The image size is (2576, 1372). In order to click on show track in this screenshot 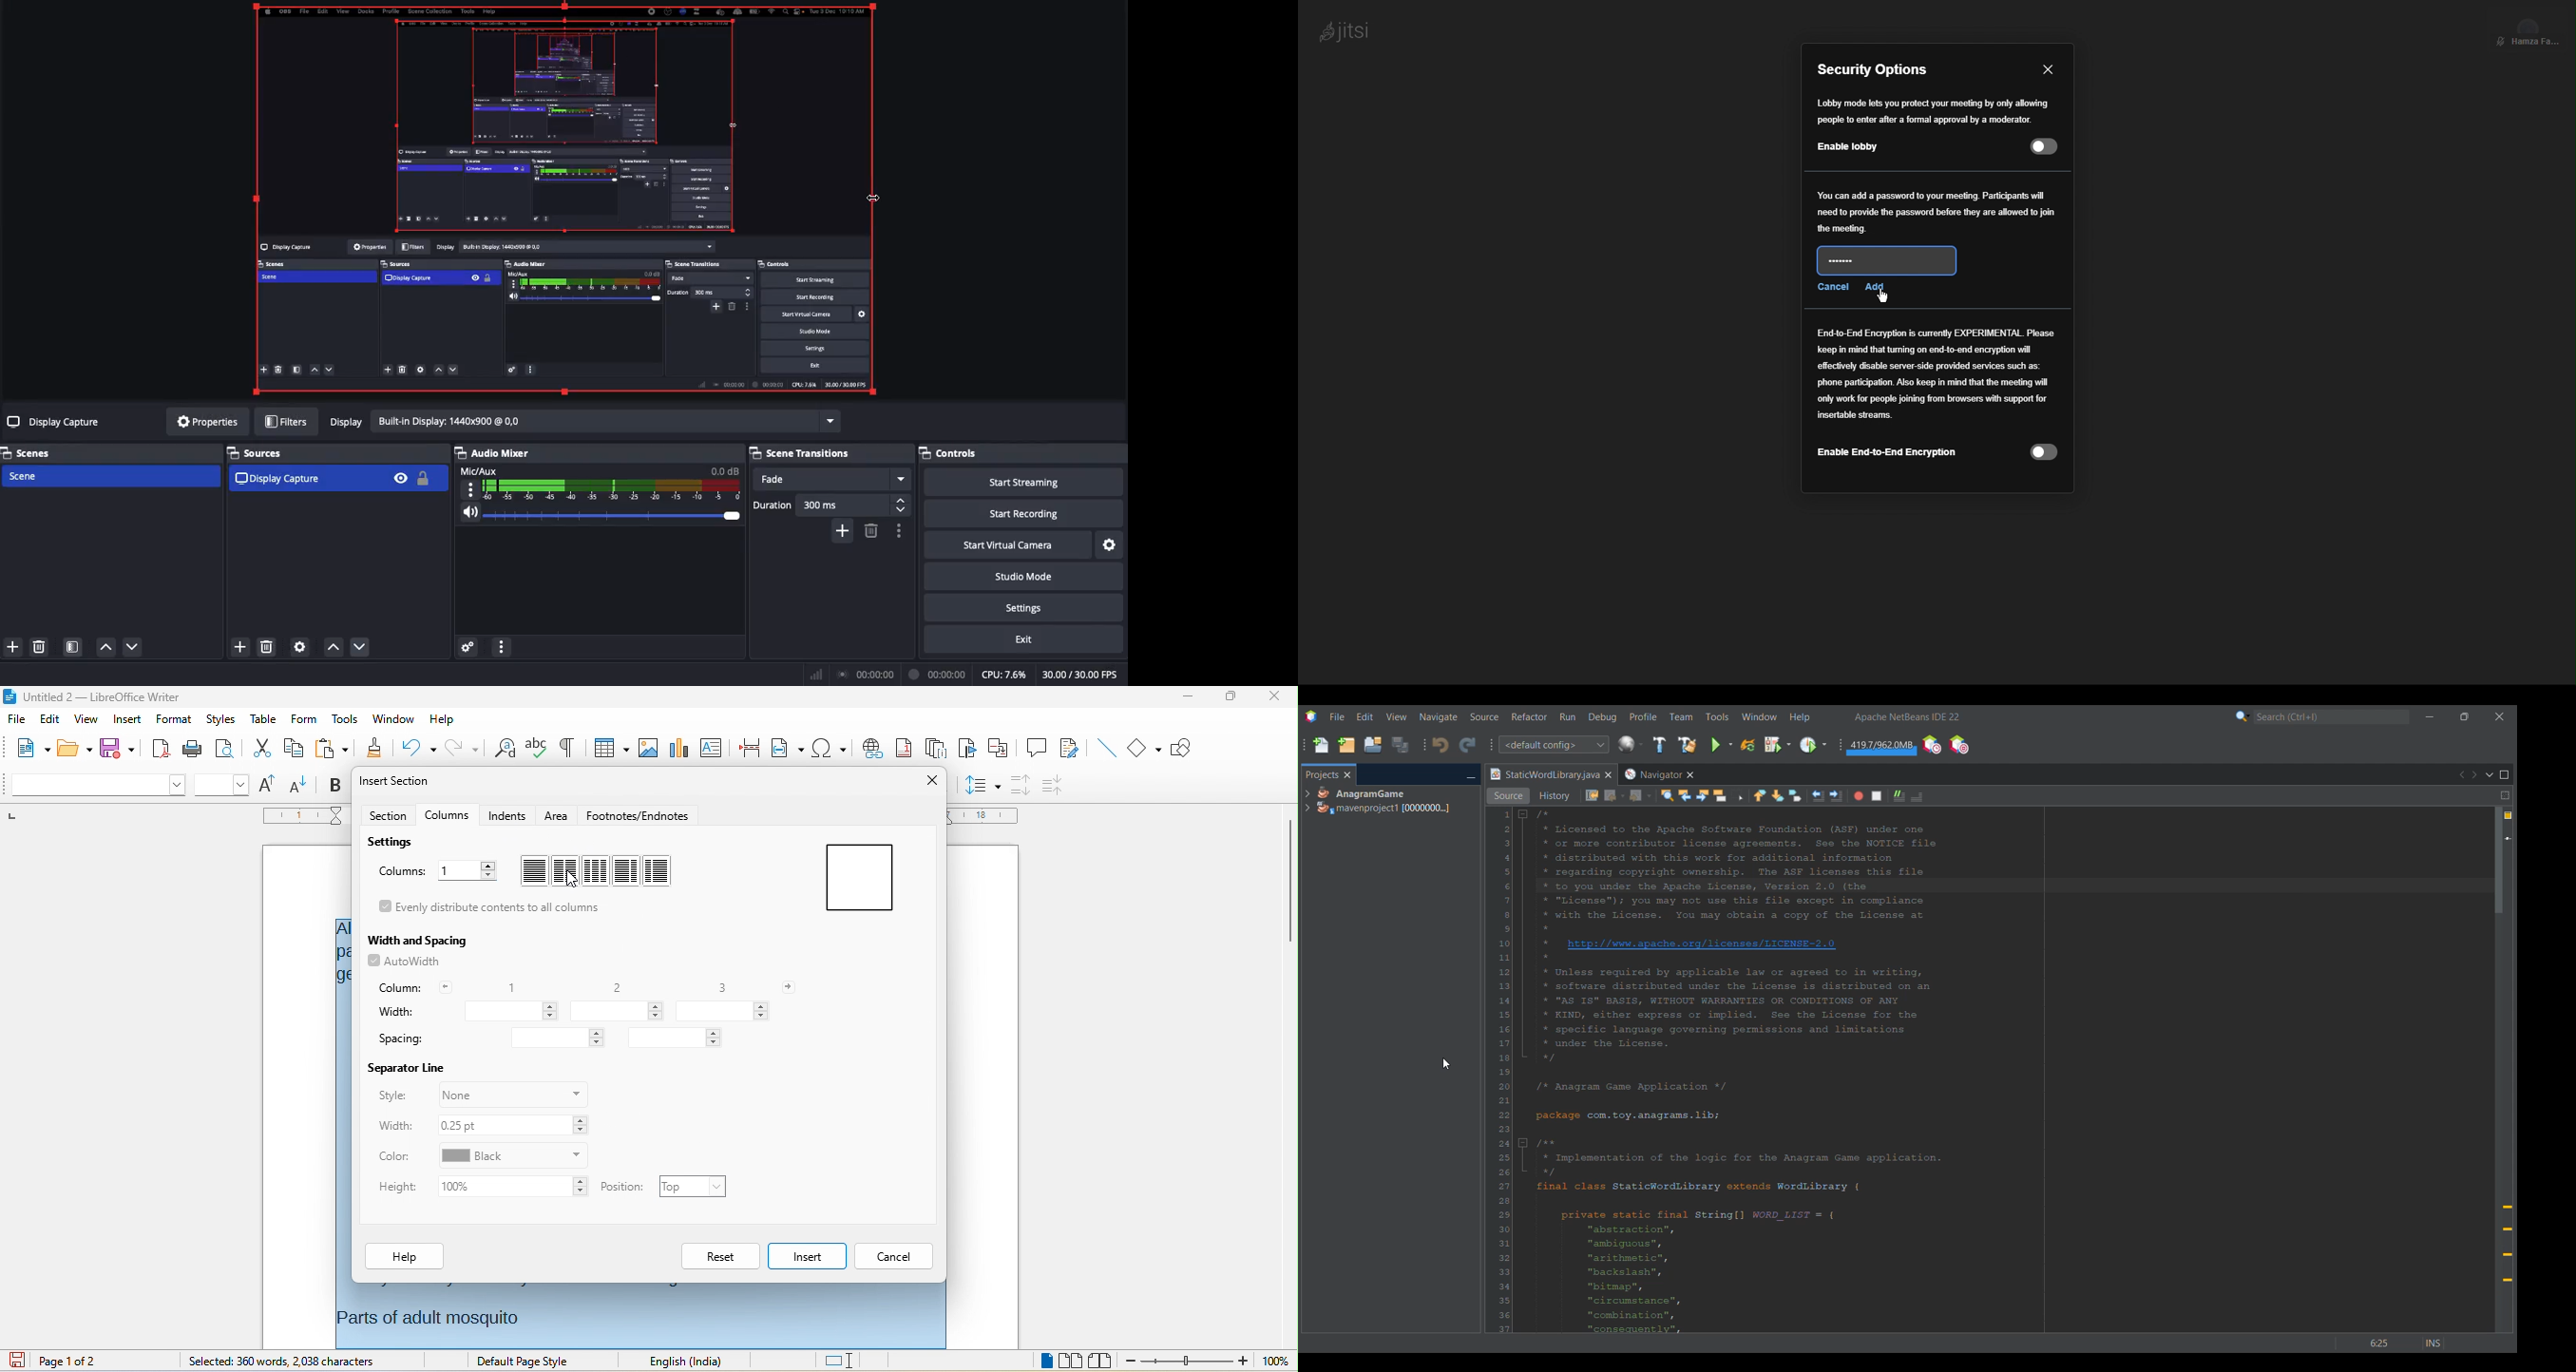, I will do `click(1076, 749)`.